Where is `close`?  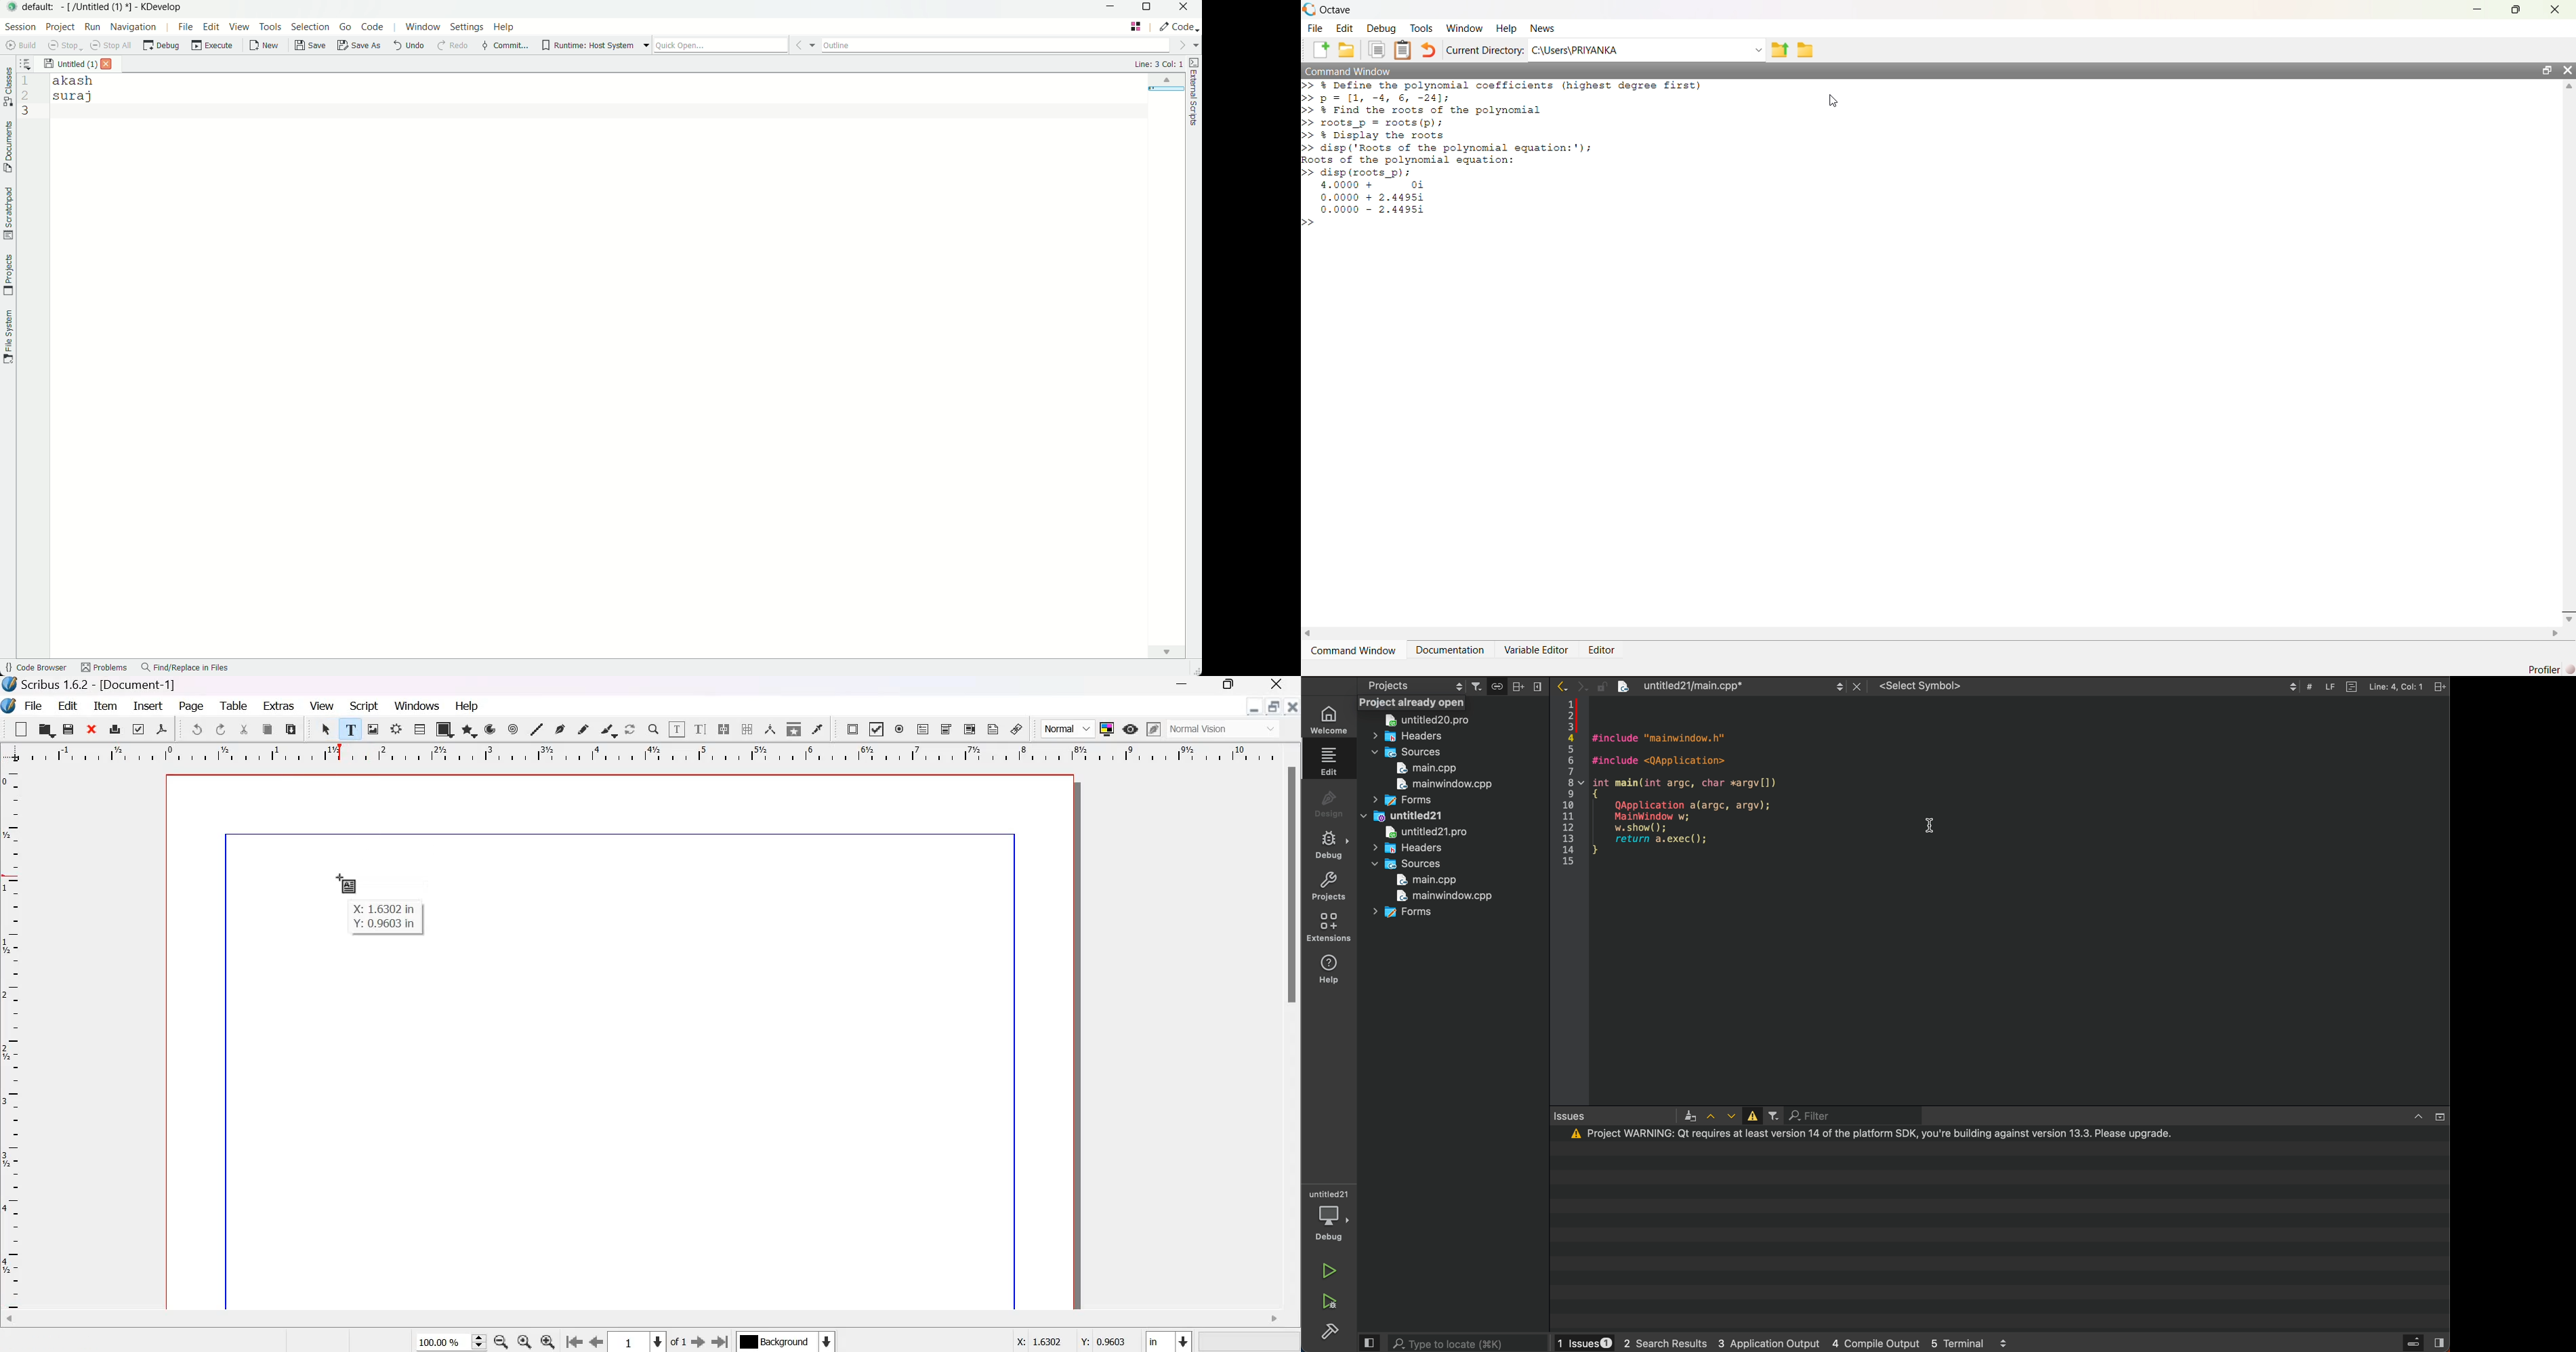 close is located at coordinates (1291, 706).